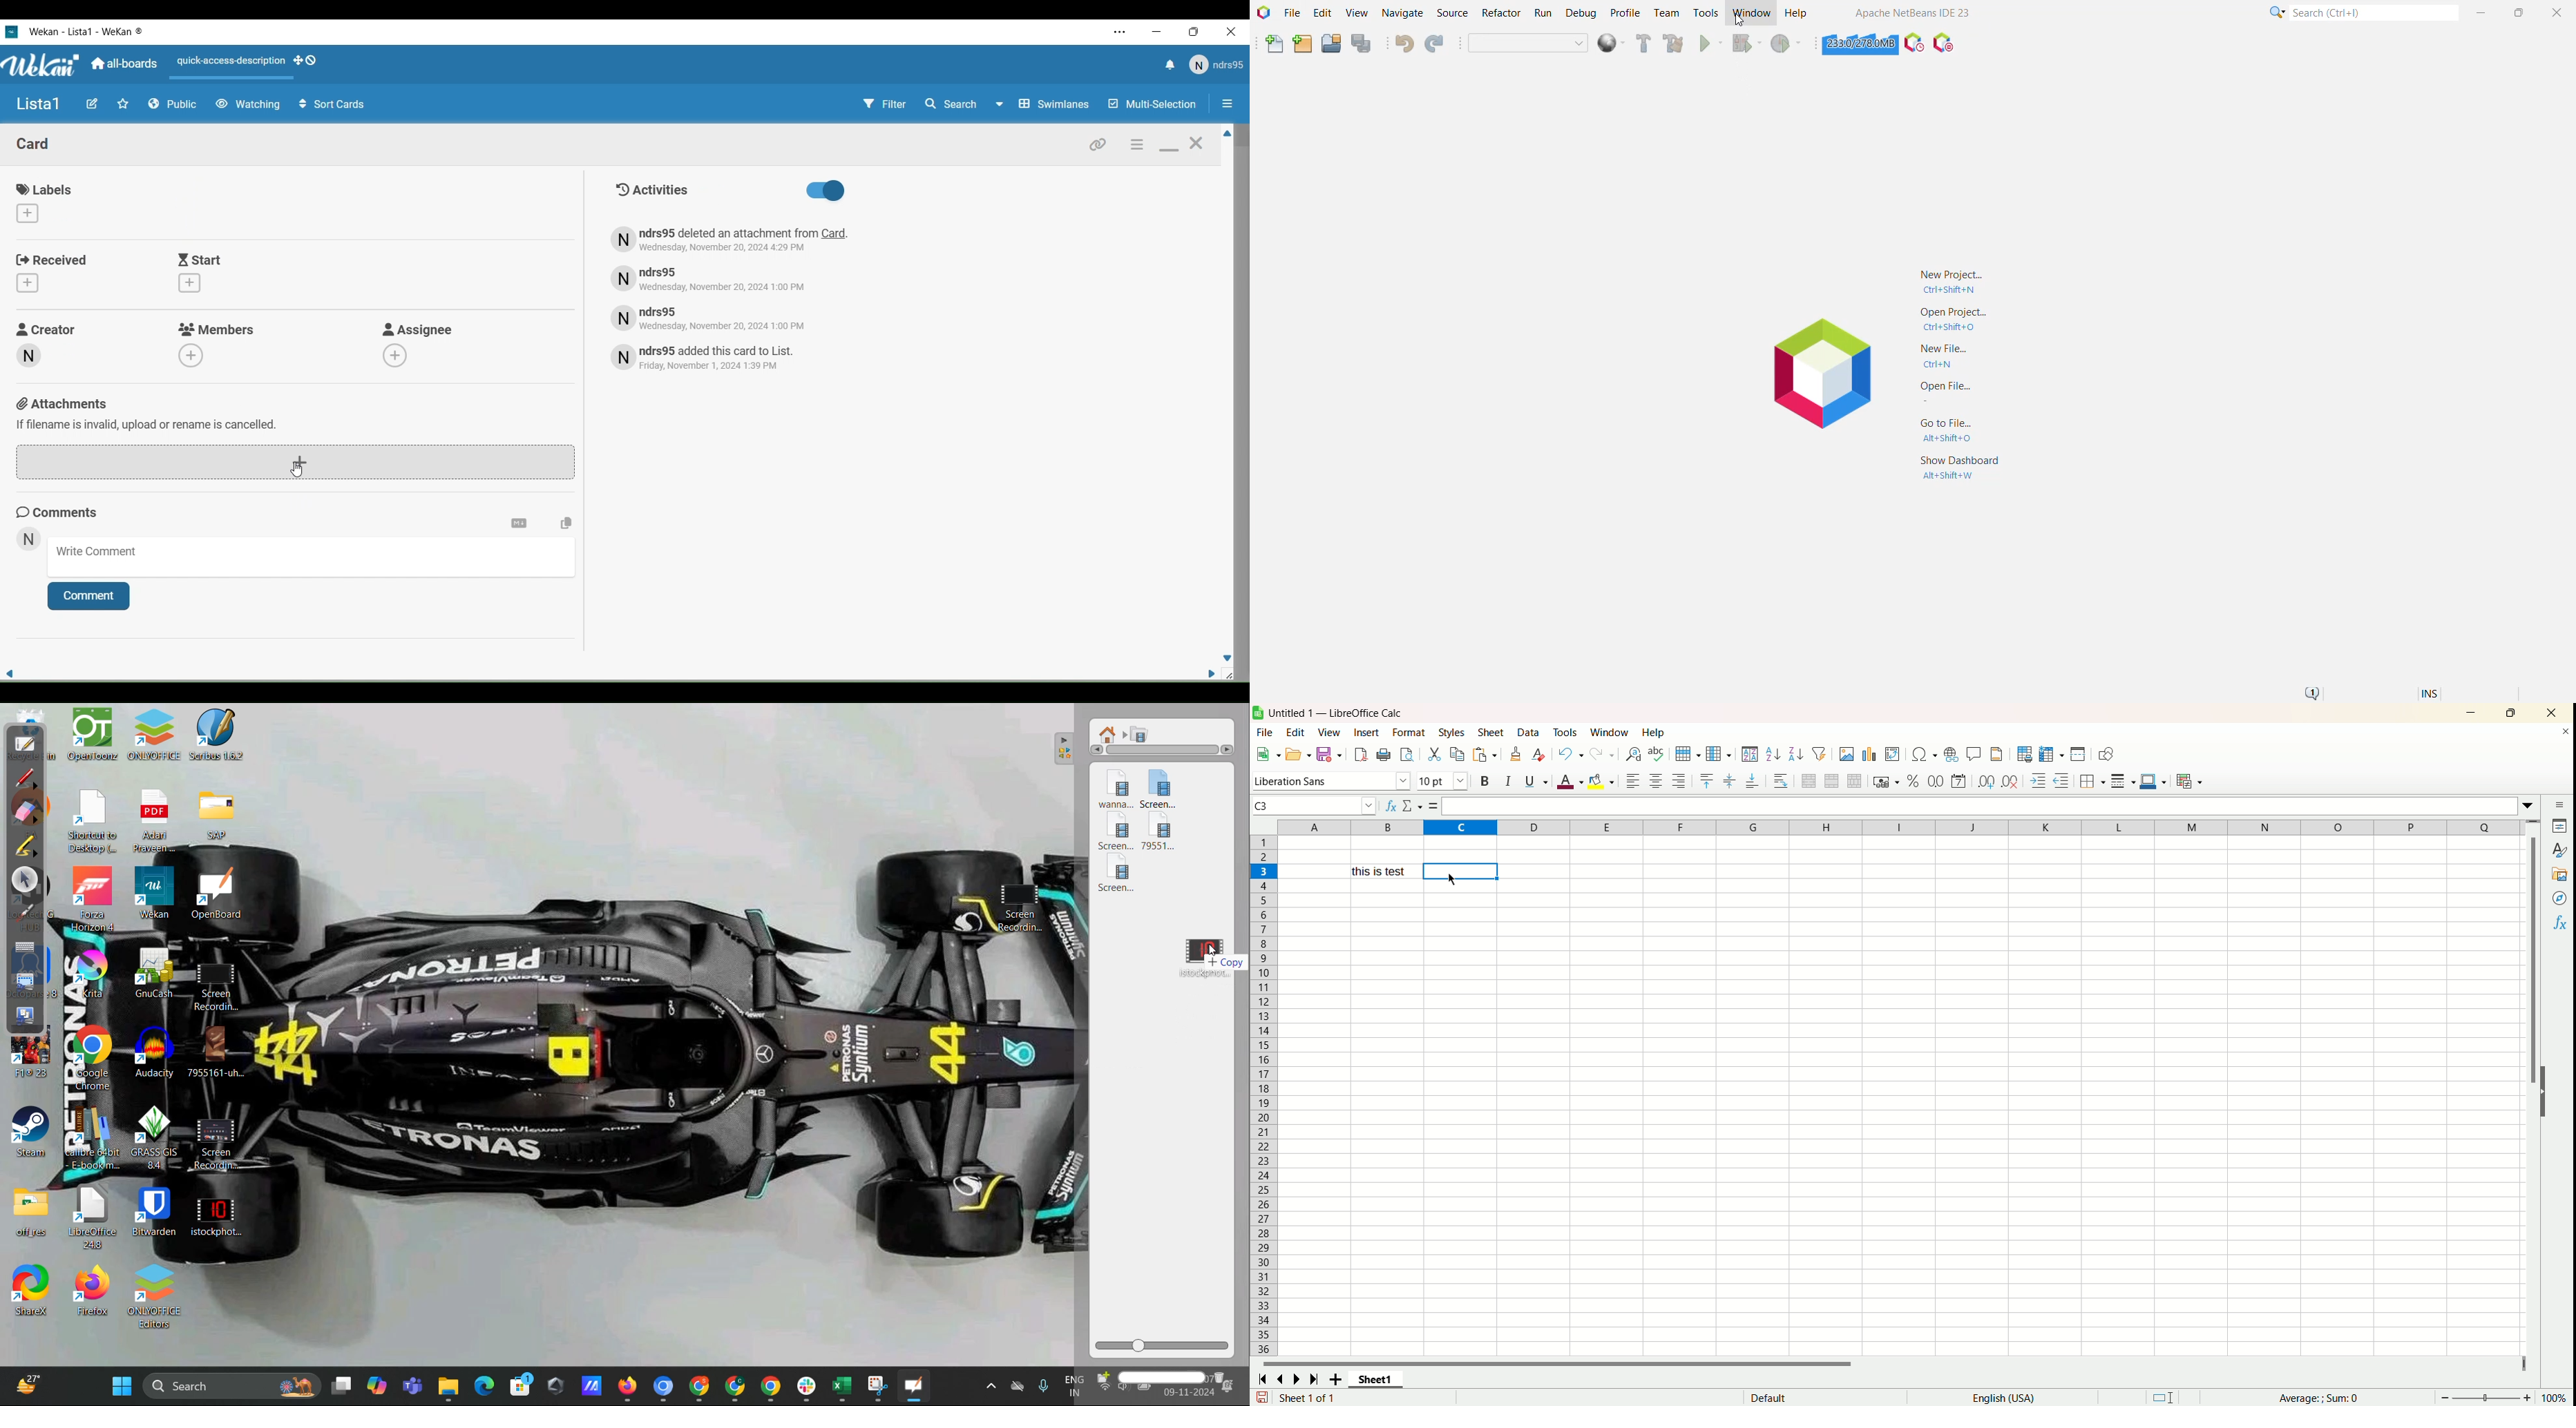  What do you see at coordinates (247, 105) in the screenshot?
I see `Watching` at bounding box center [247, 105].